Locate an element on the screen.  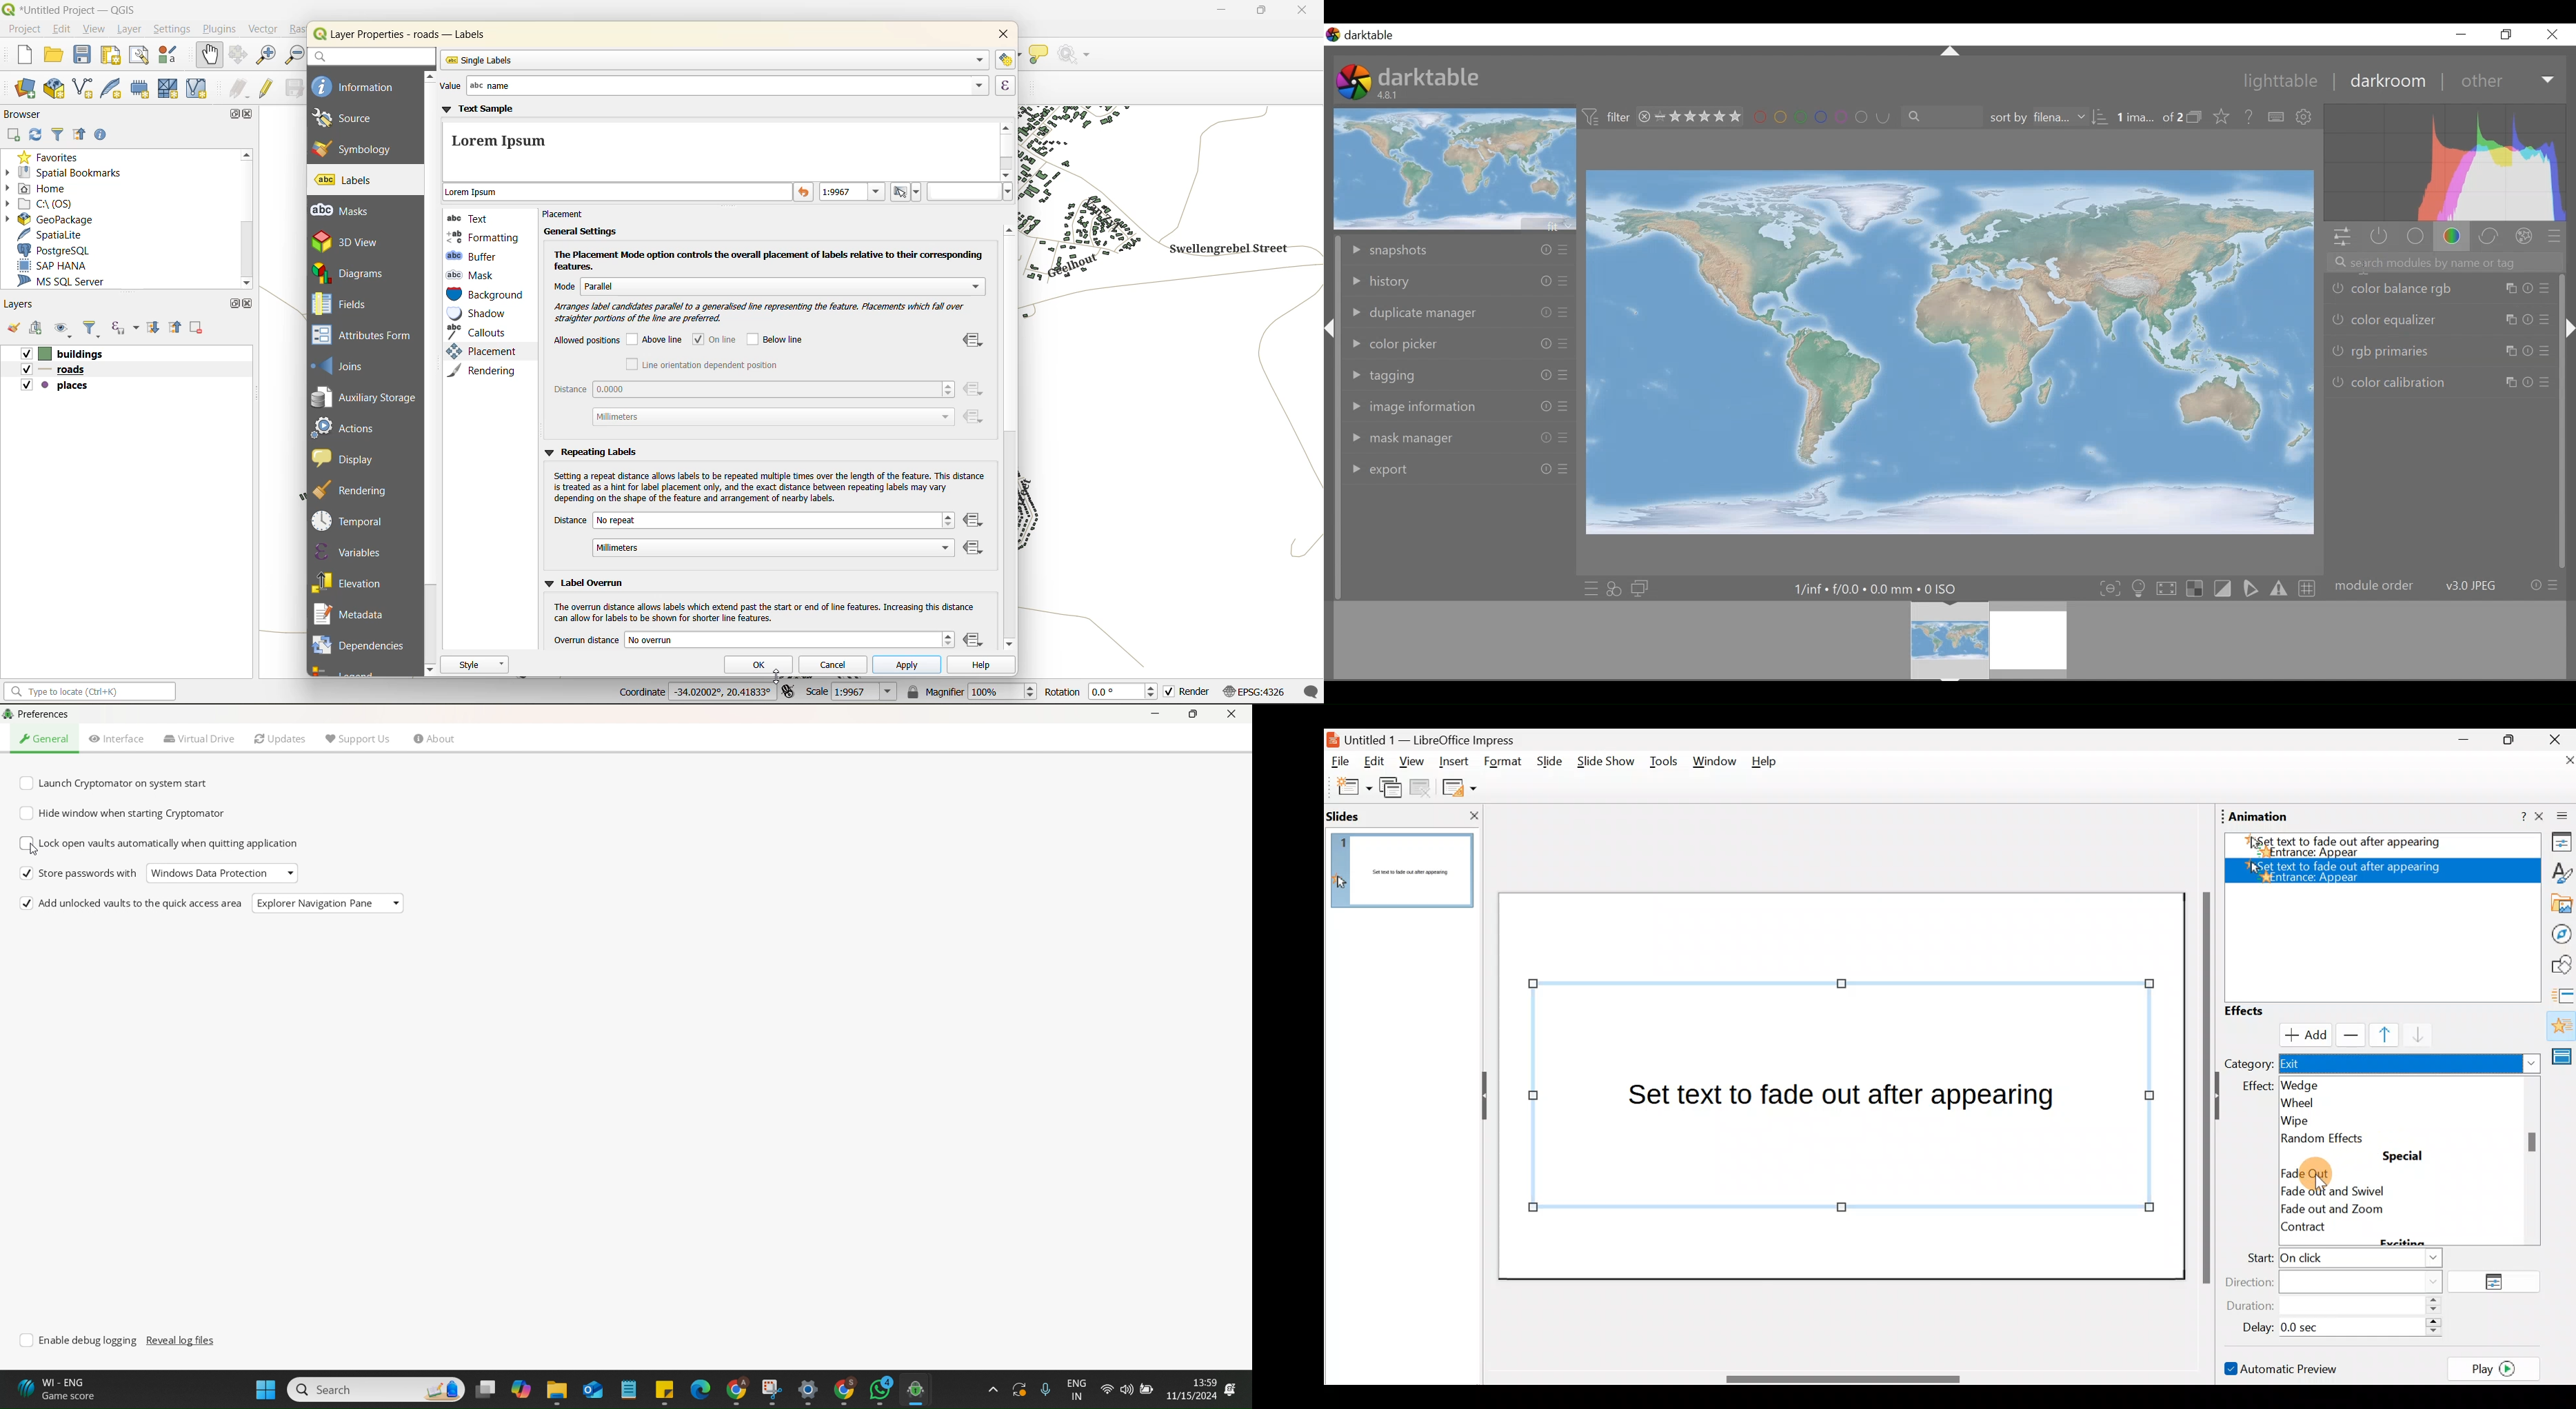
Slide pane is located at coordinates (1403, 868).